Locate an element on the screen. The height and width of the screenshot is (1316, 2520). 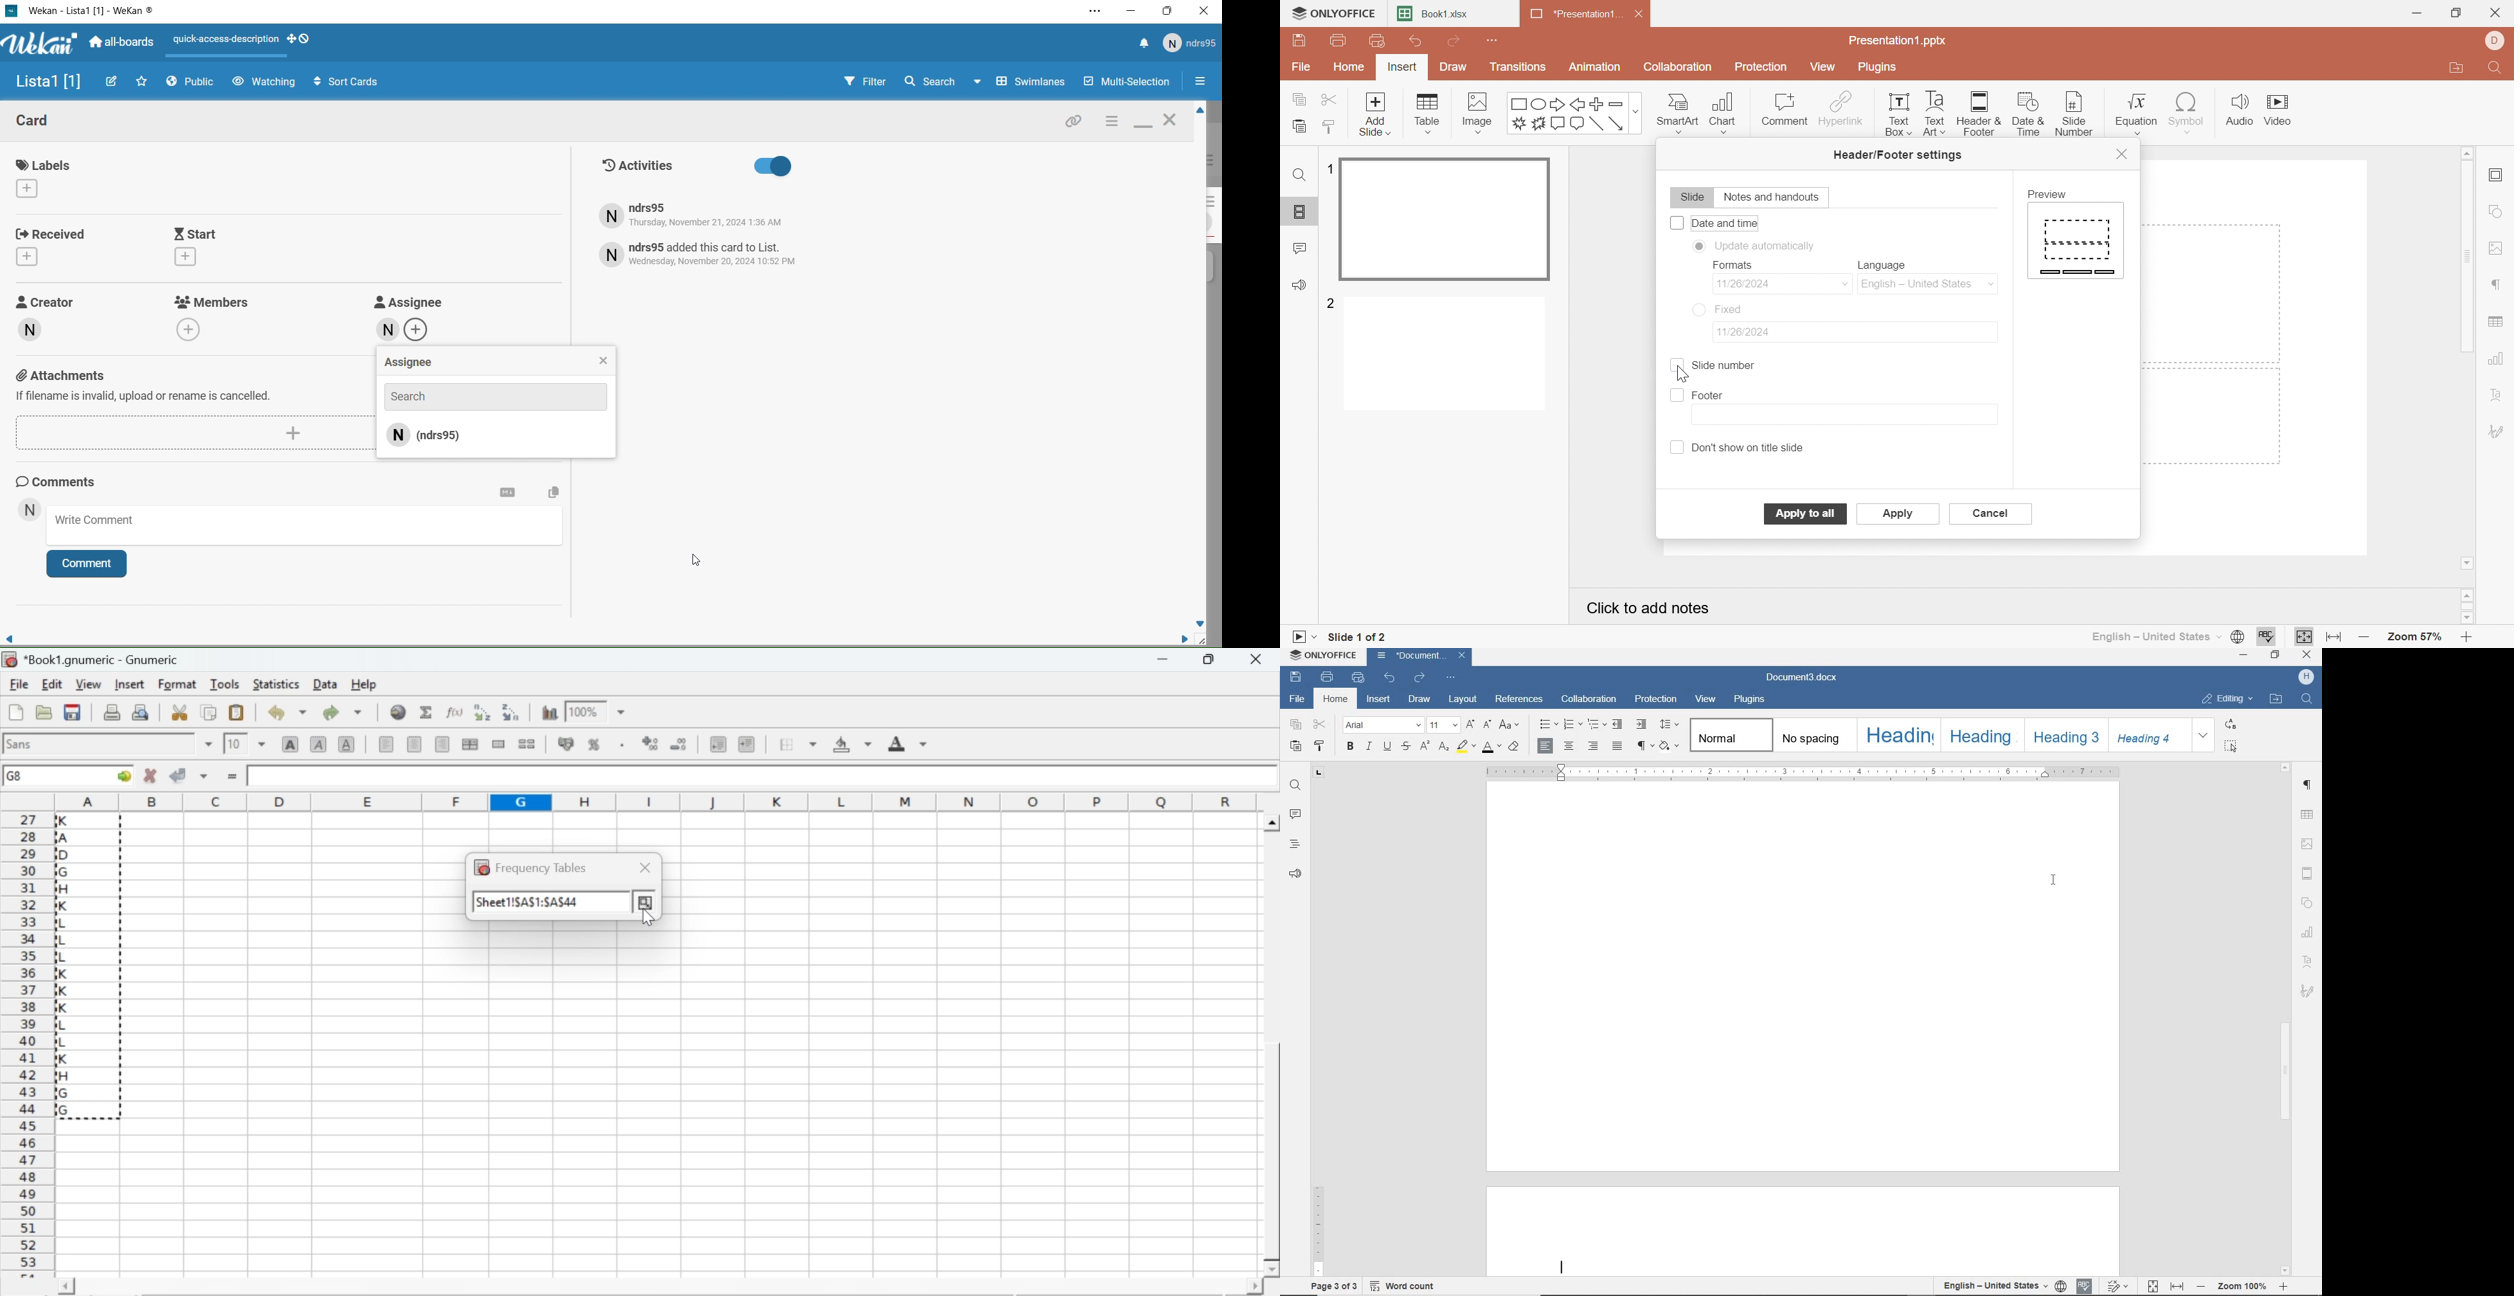
Feedback & Support is located at coordinates (1302, 286).